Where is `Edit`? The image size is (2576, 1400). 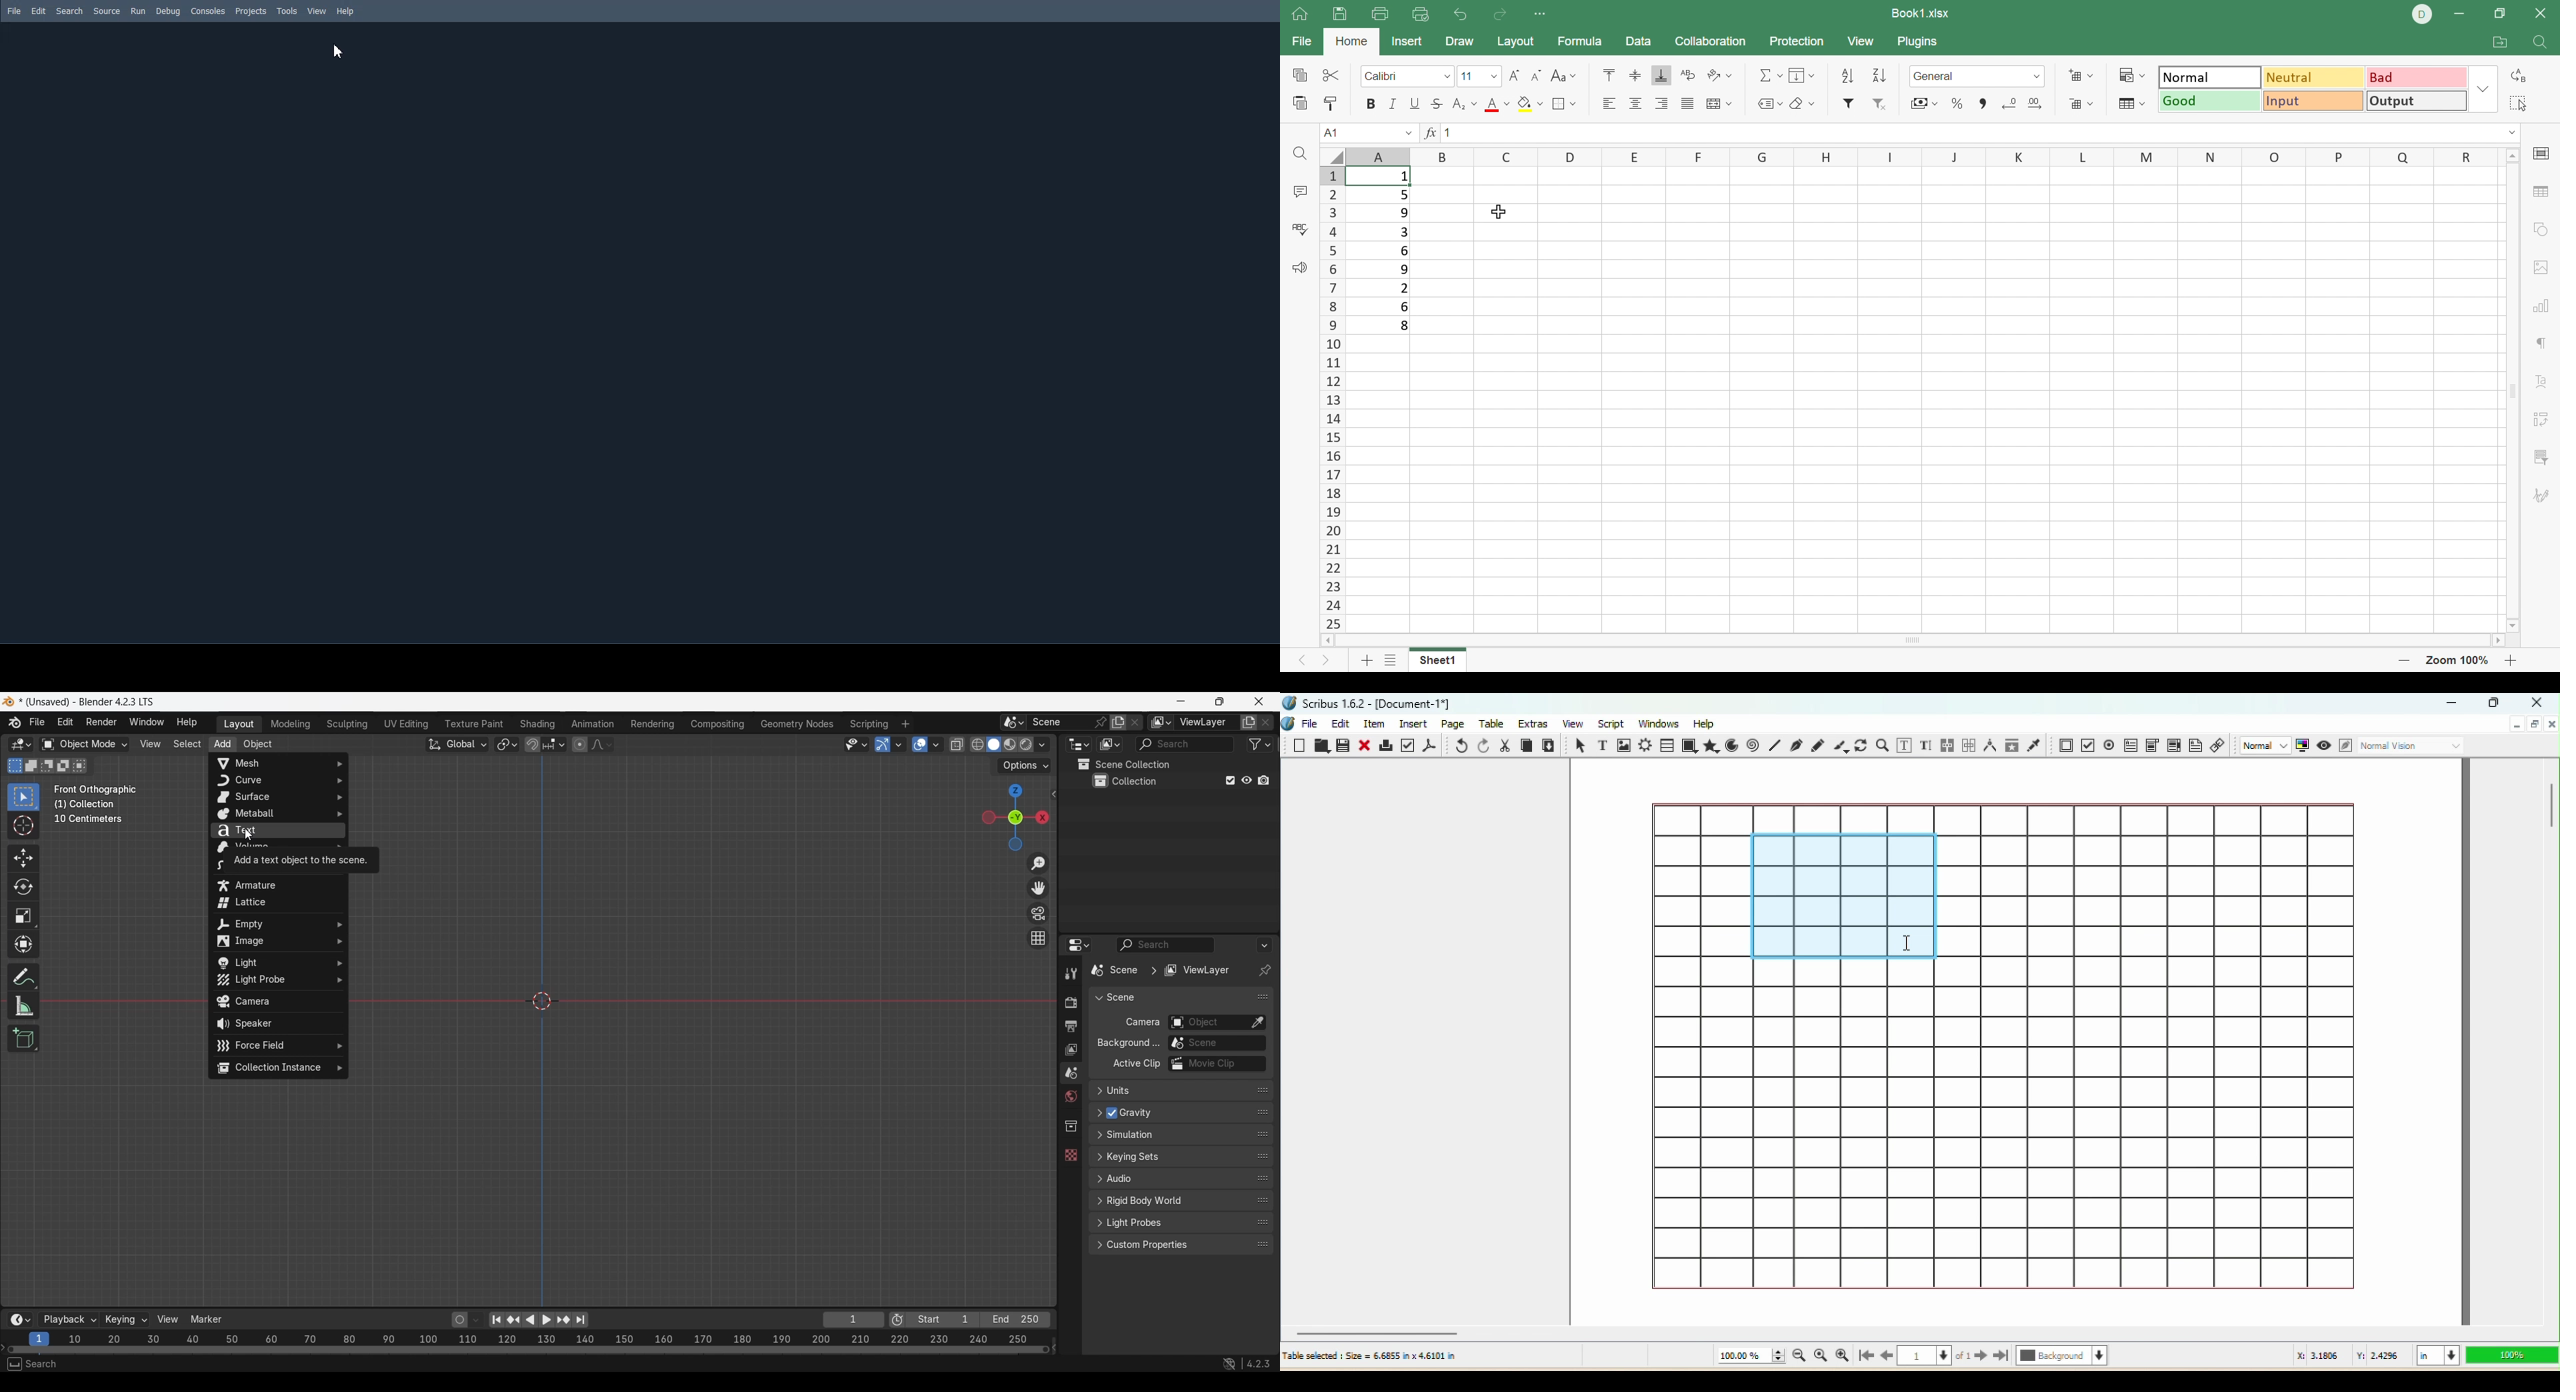
Edit is located at coordinates (39, 11).